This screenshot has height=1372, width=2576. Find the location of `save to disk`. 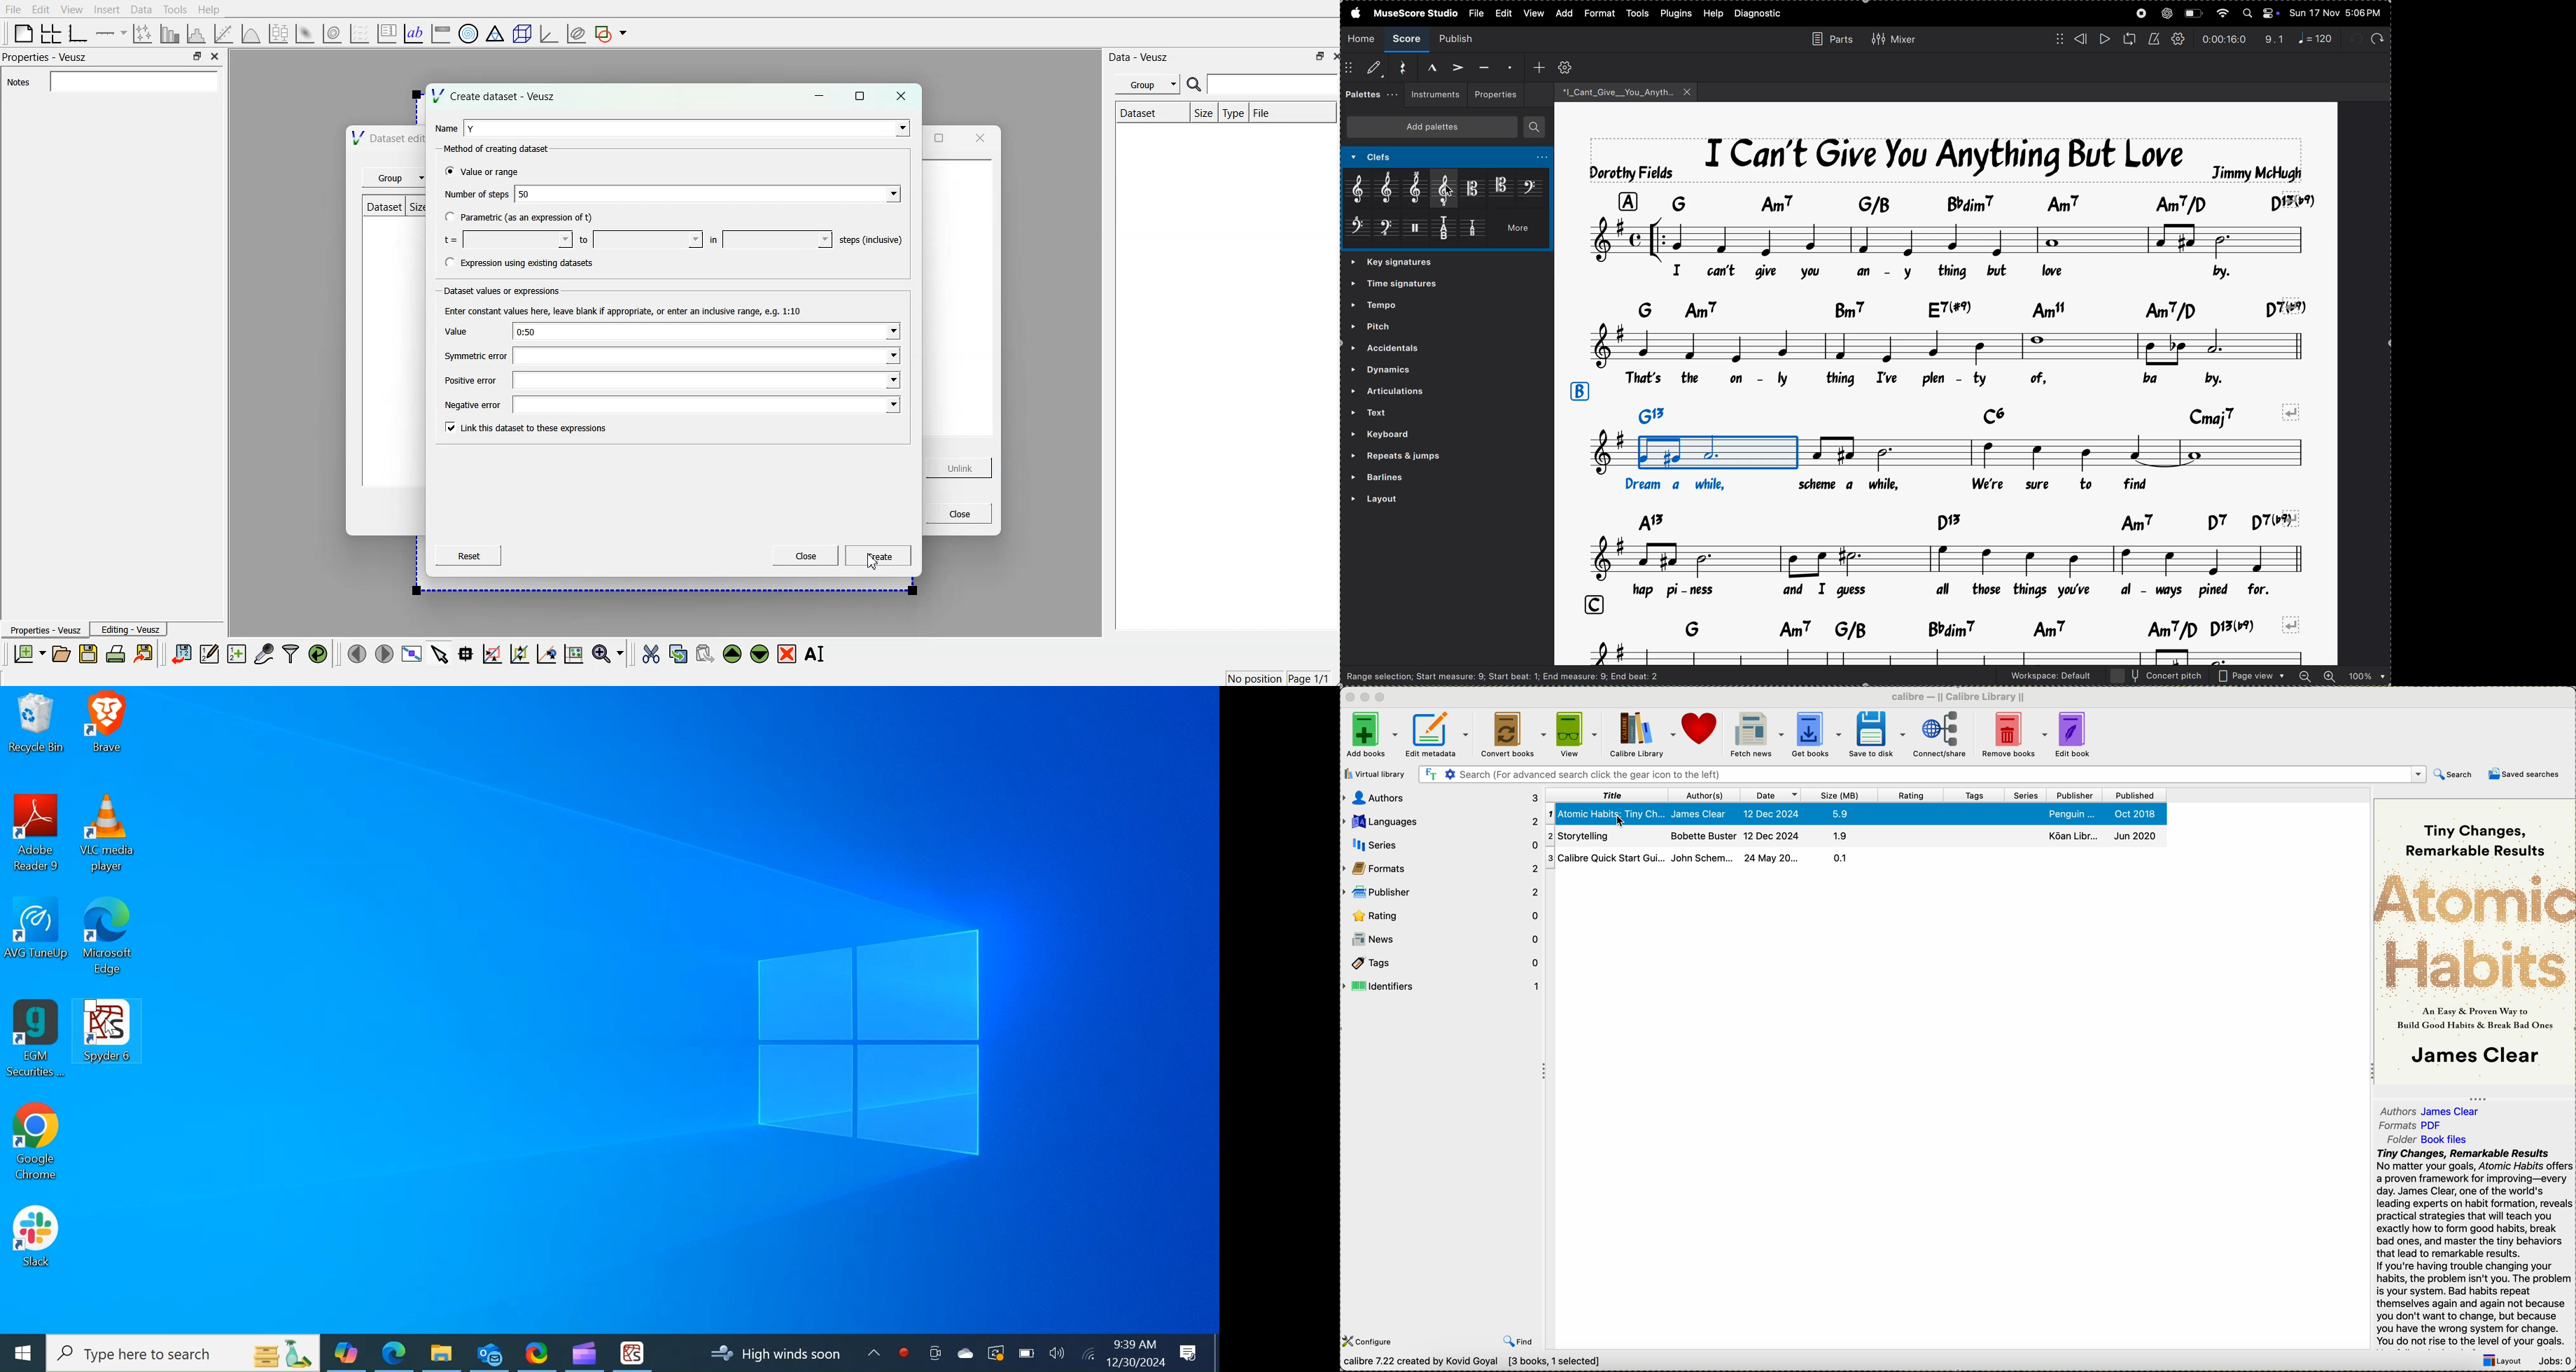

save to disk is located at coordinates (1877, 735).